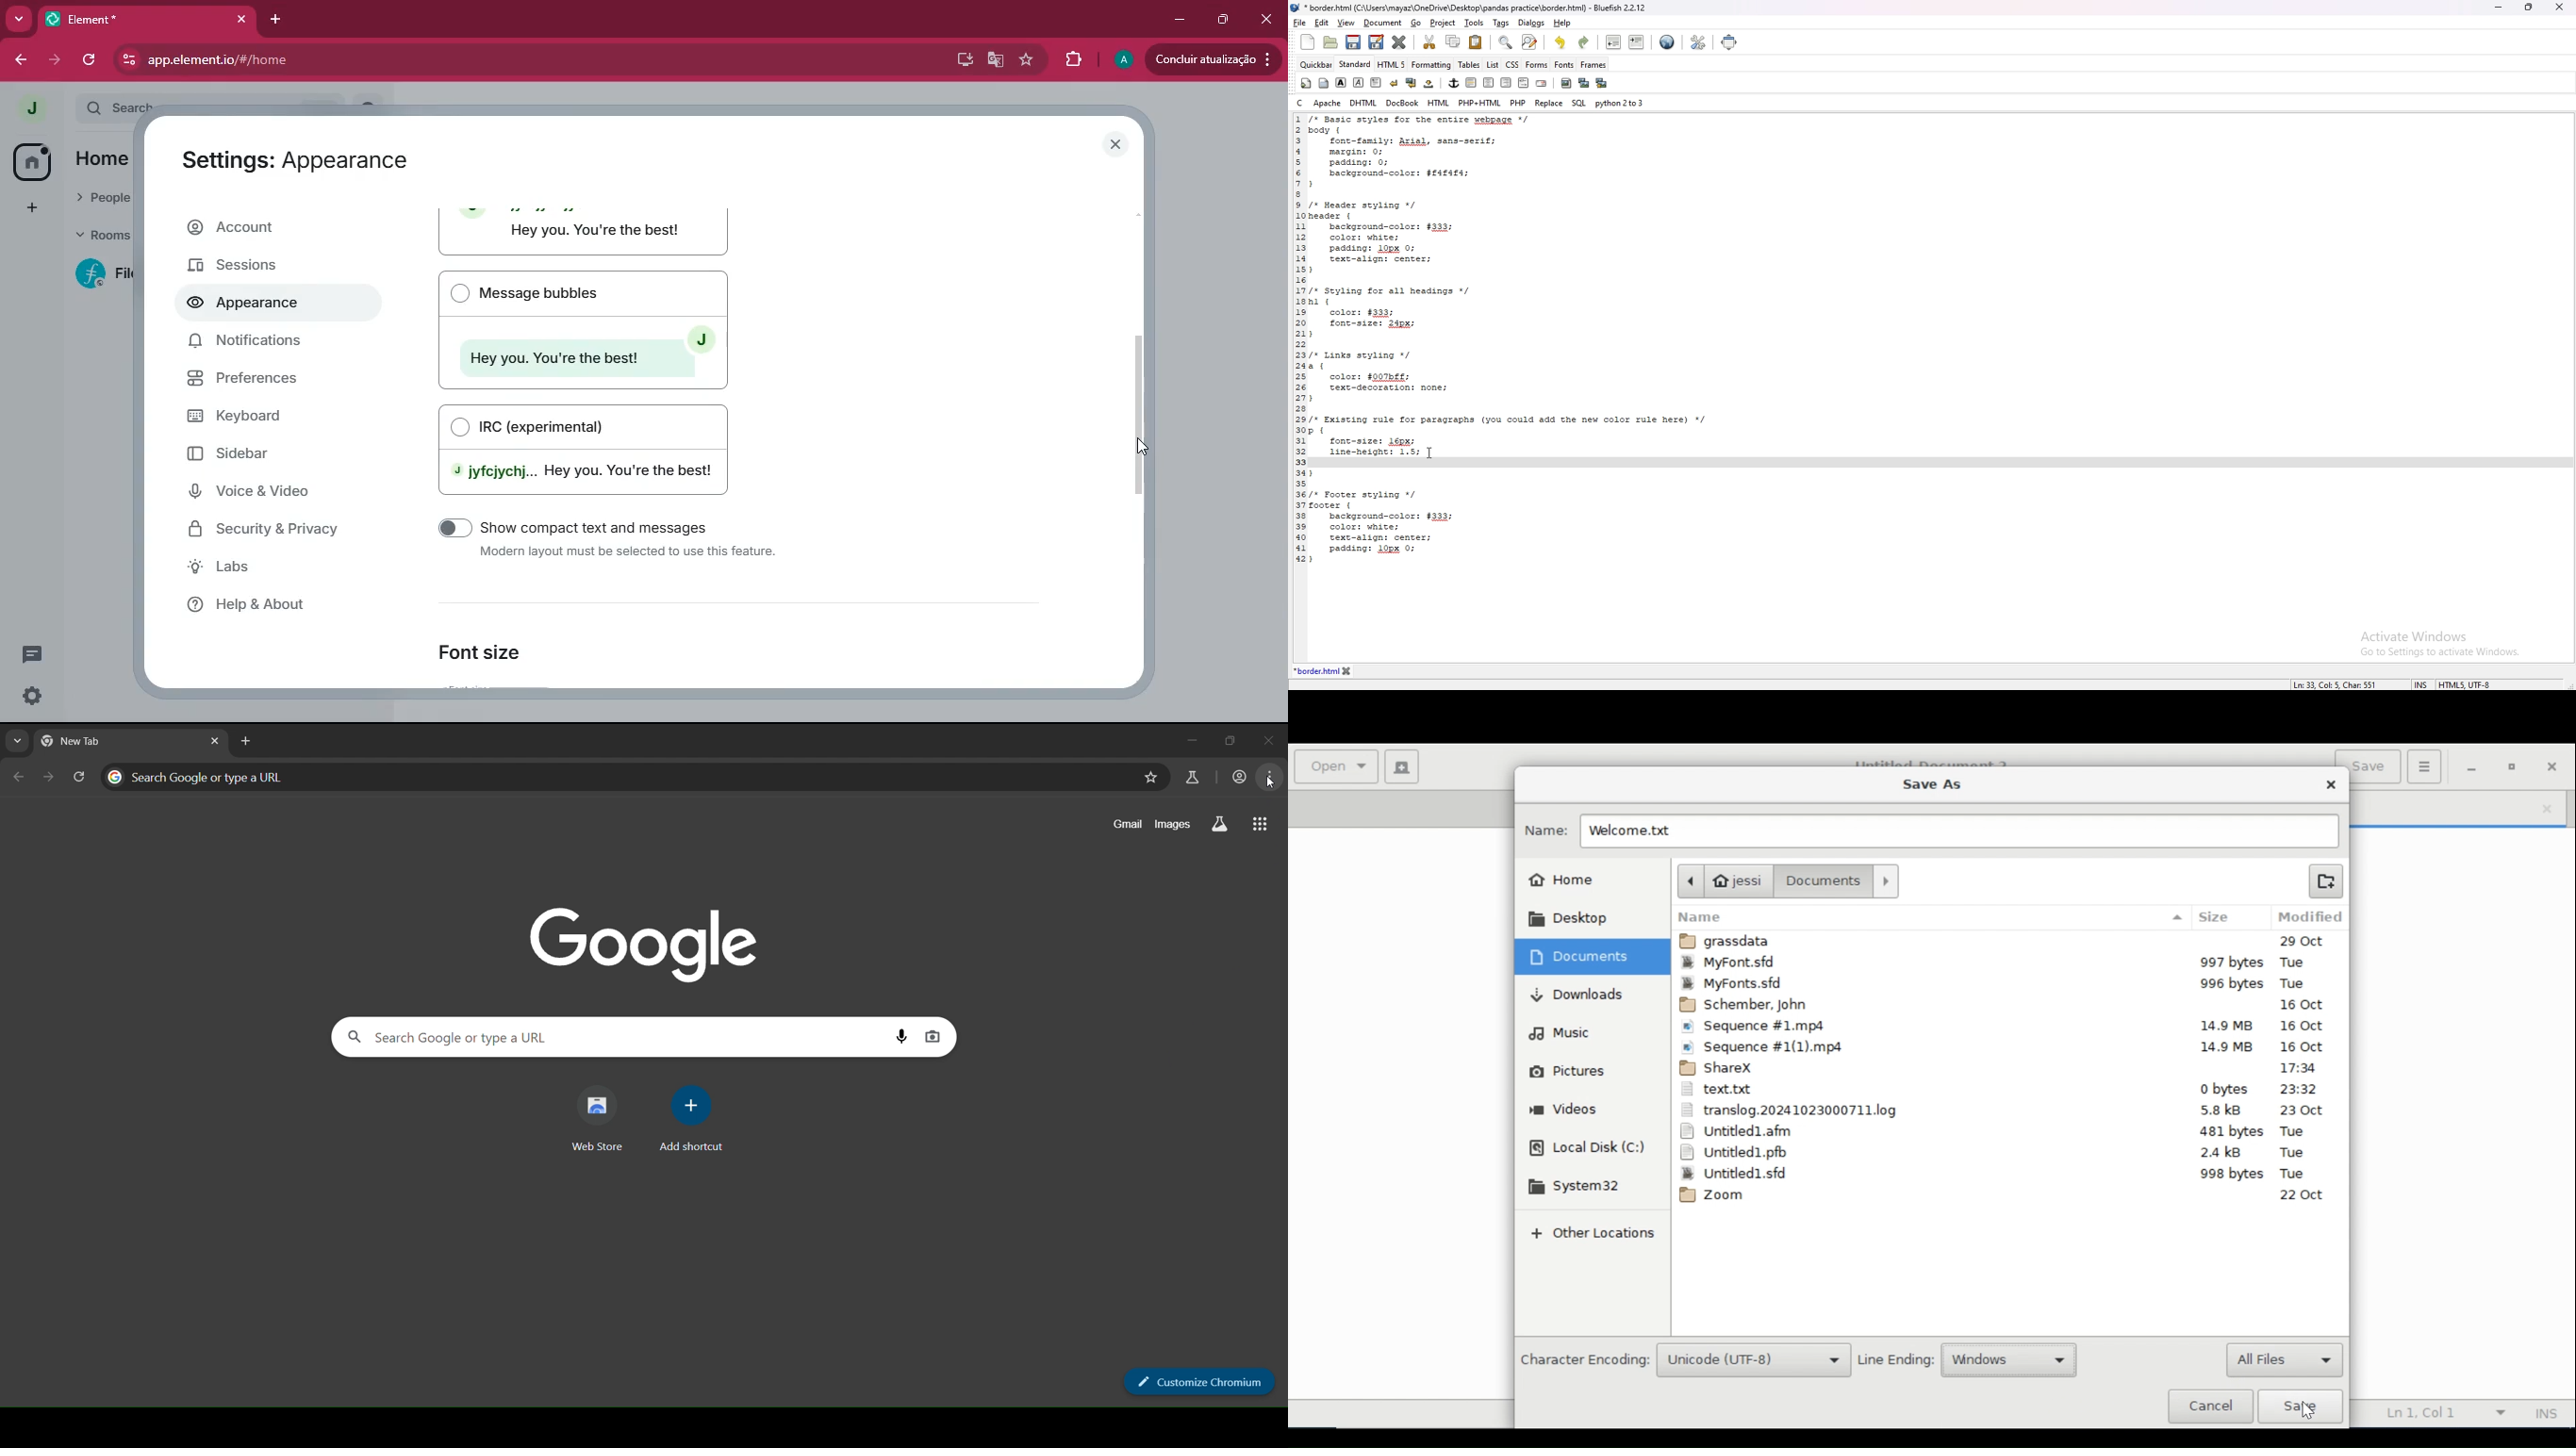 This screenshot has width=2576, height=1456. Describe the element at coordinates (1403, 103) in the screenshot. I see `docbook` at that location.